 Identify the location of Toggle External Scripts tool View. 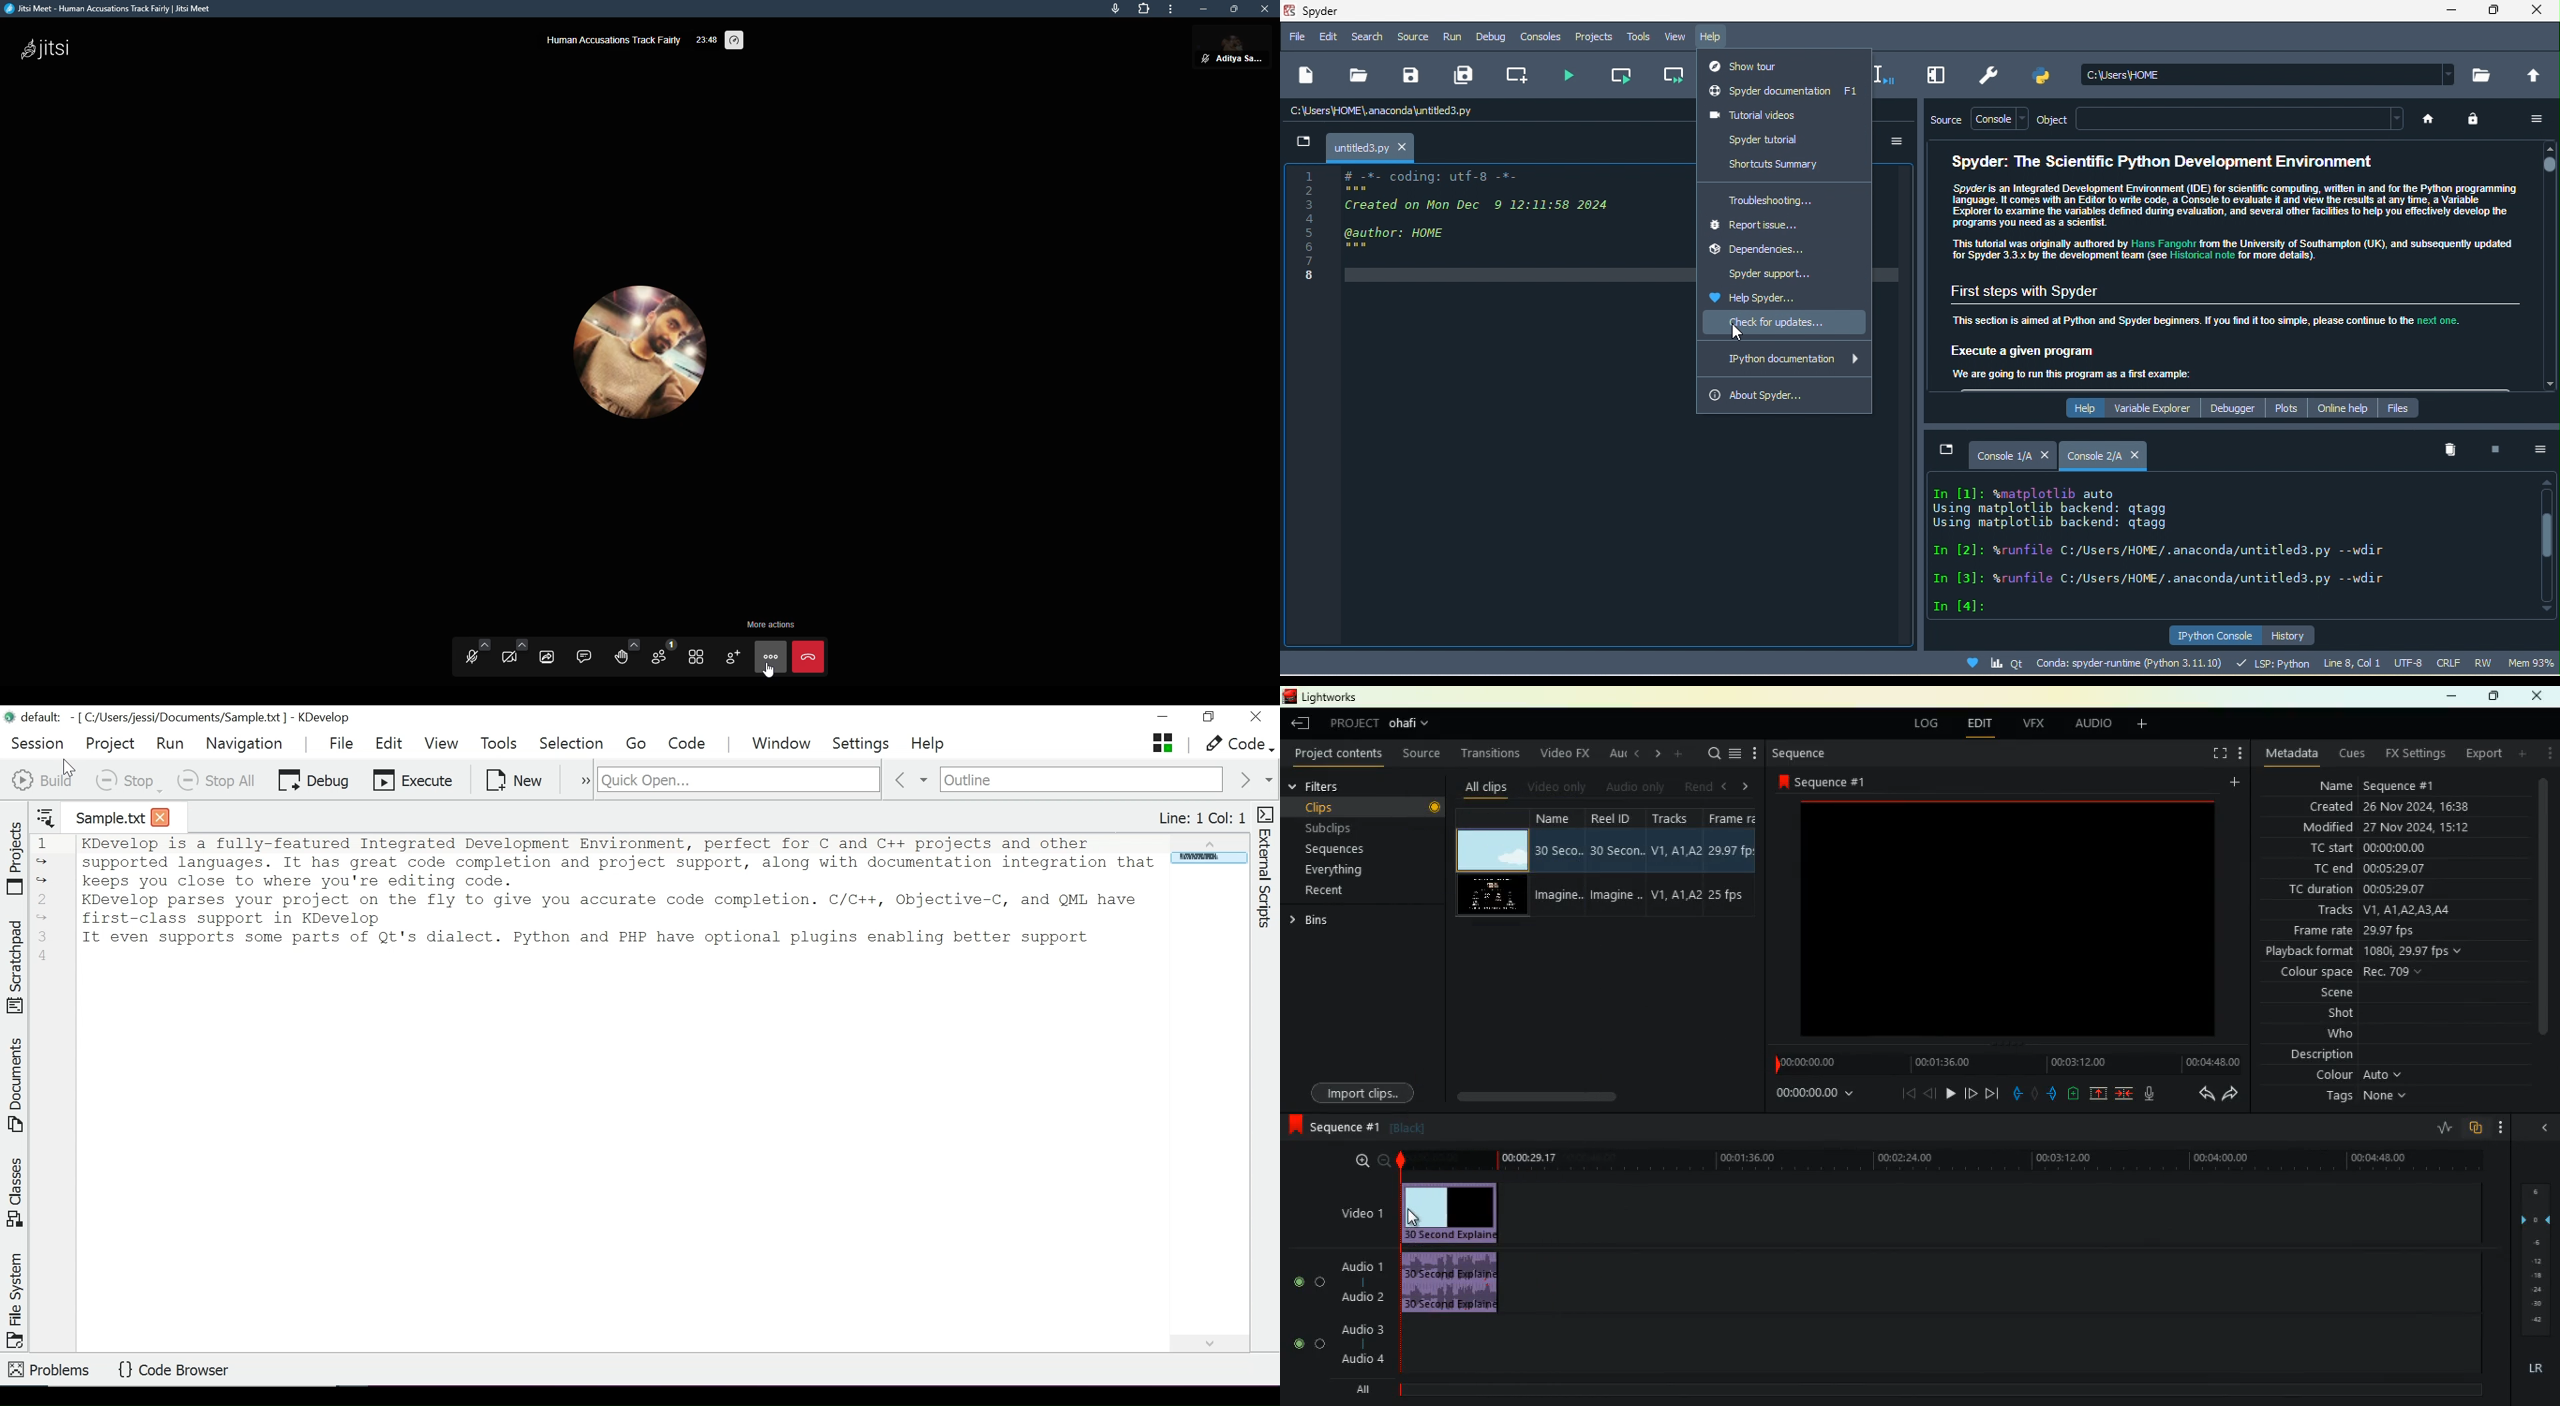
(1265, 869).